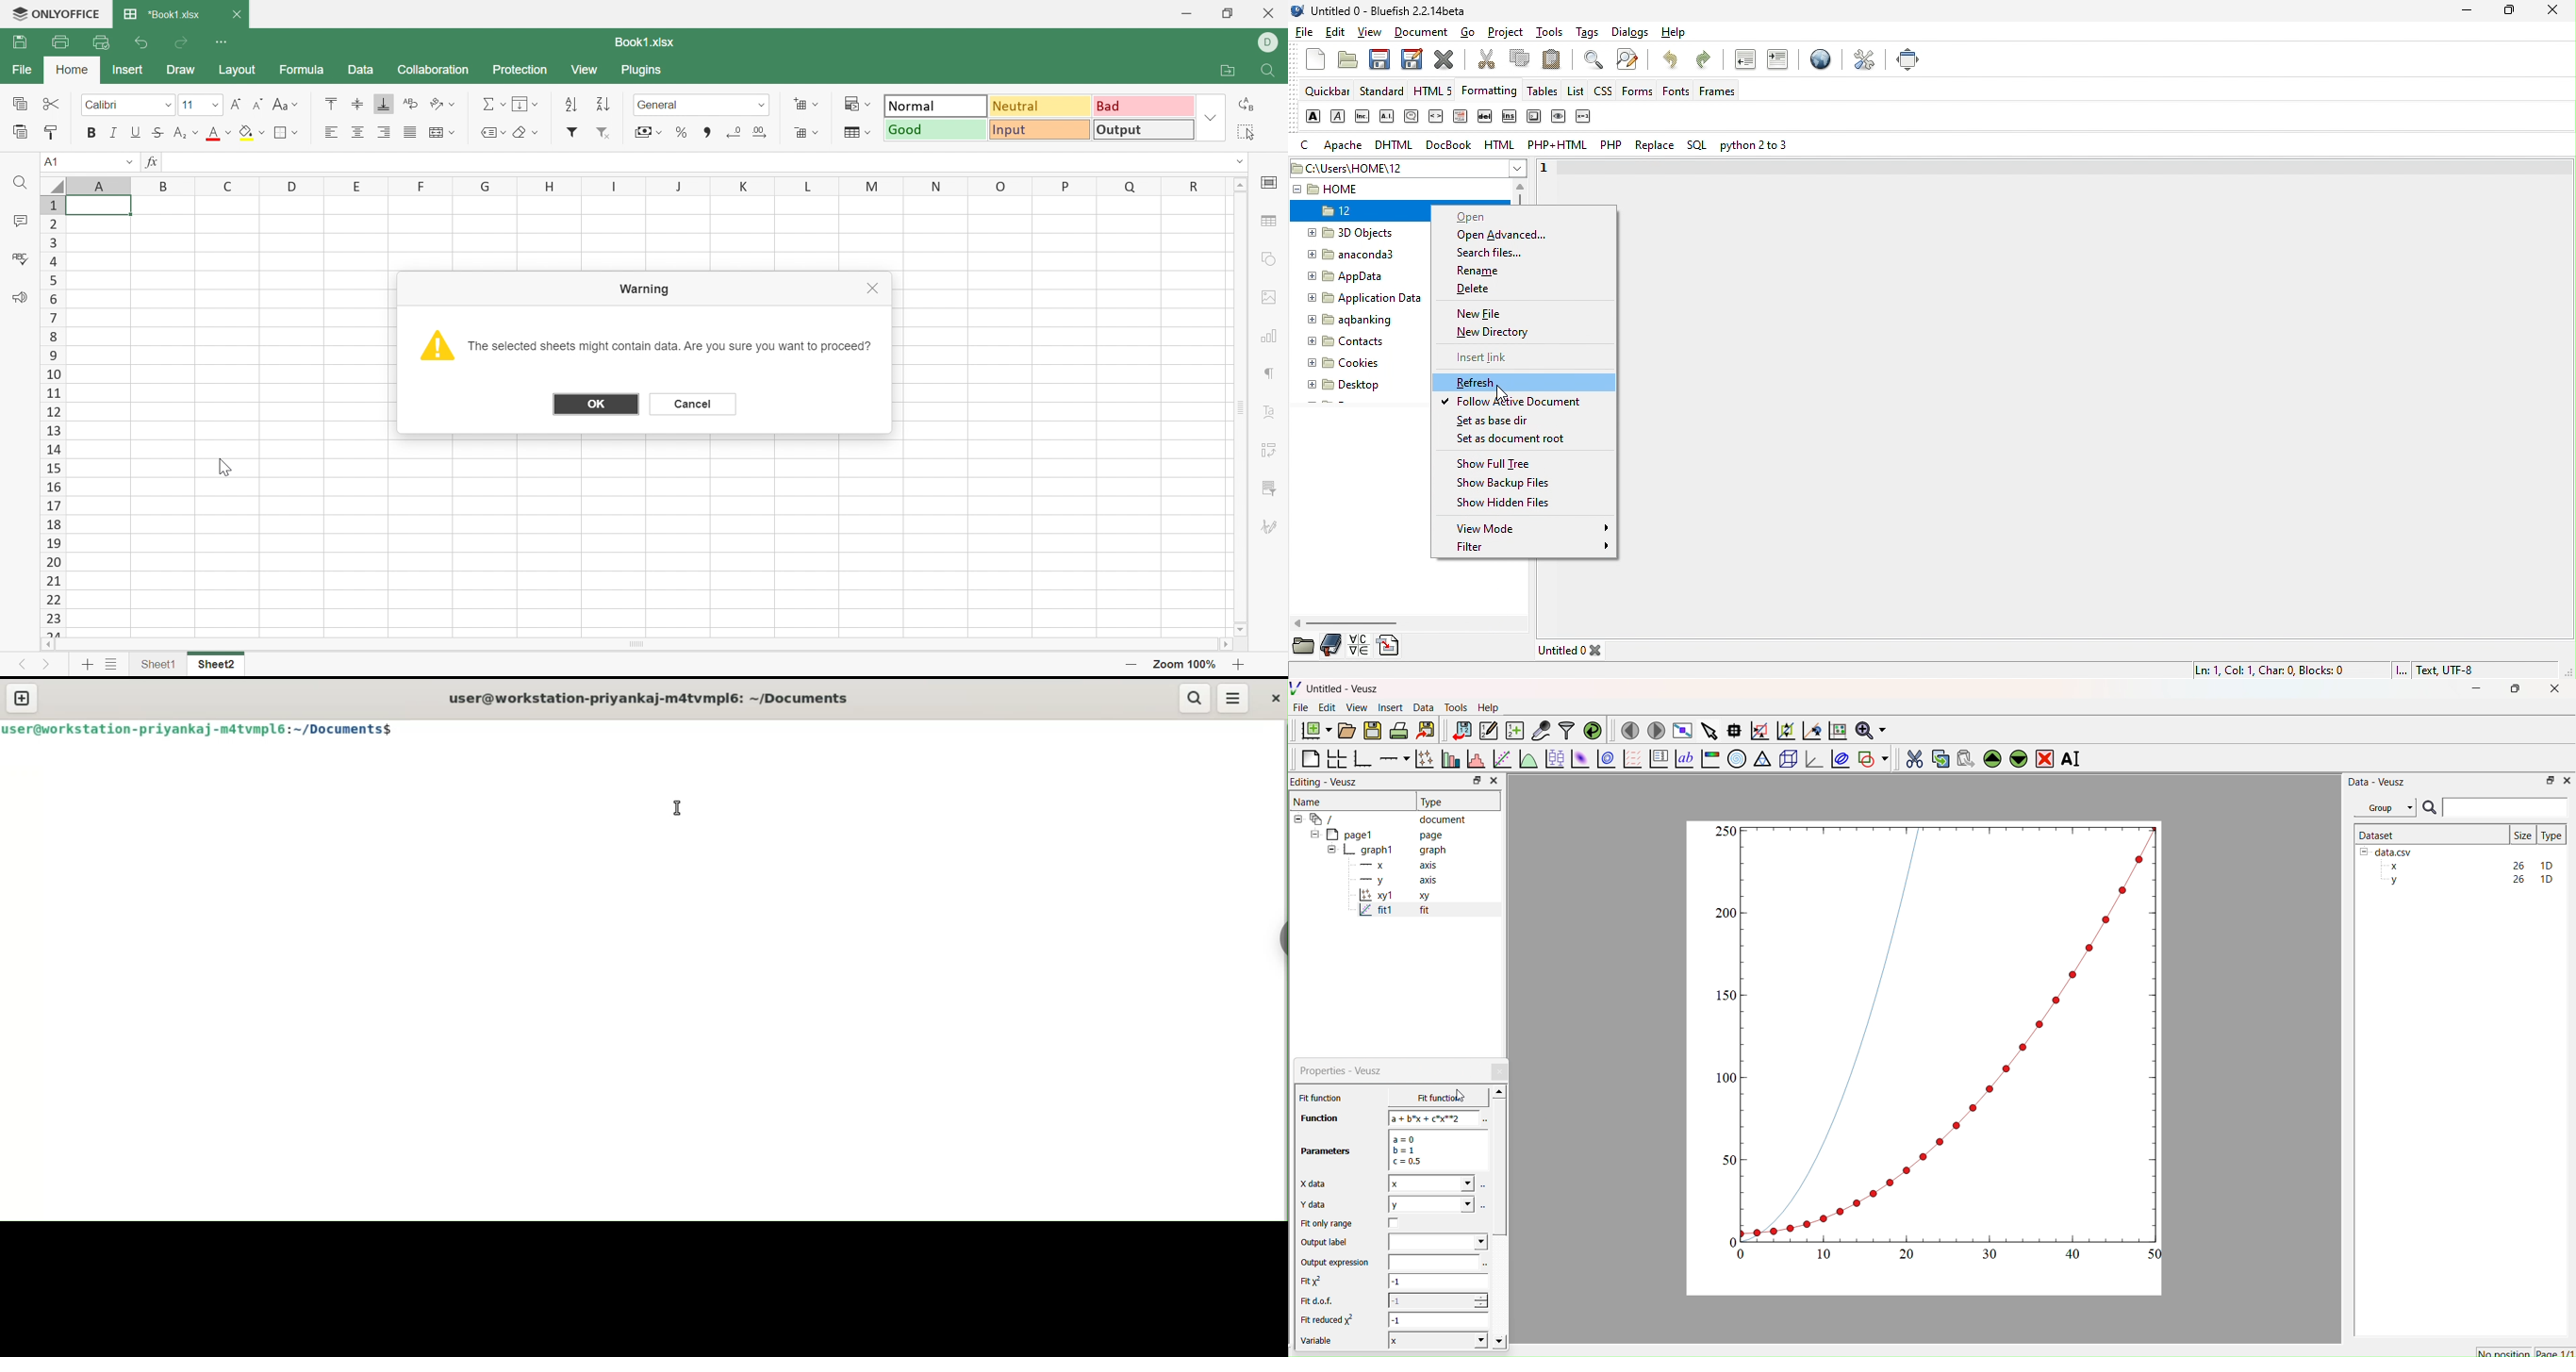  I want to click on Drop Down, so click(264, 132).